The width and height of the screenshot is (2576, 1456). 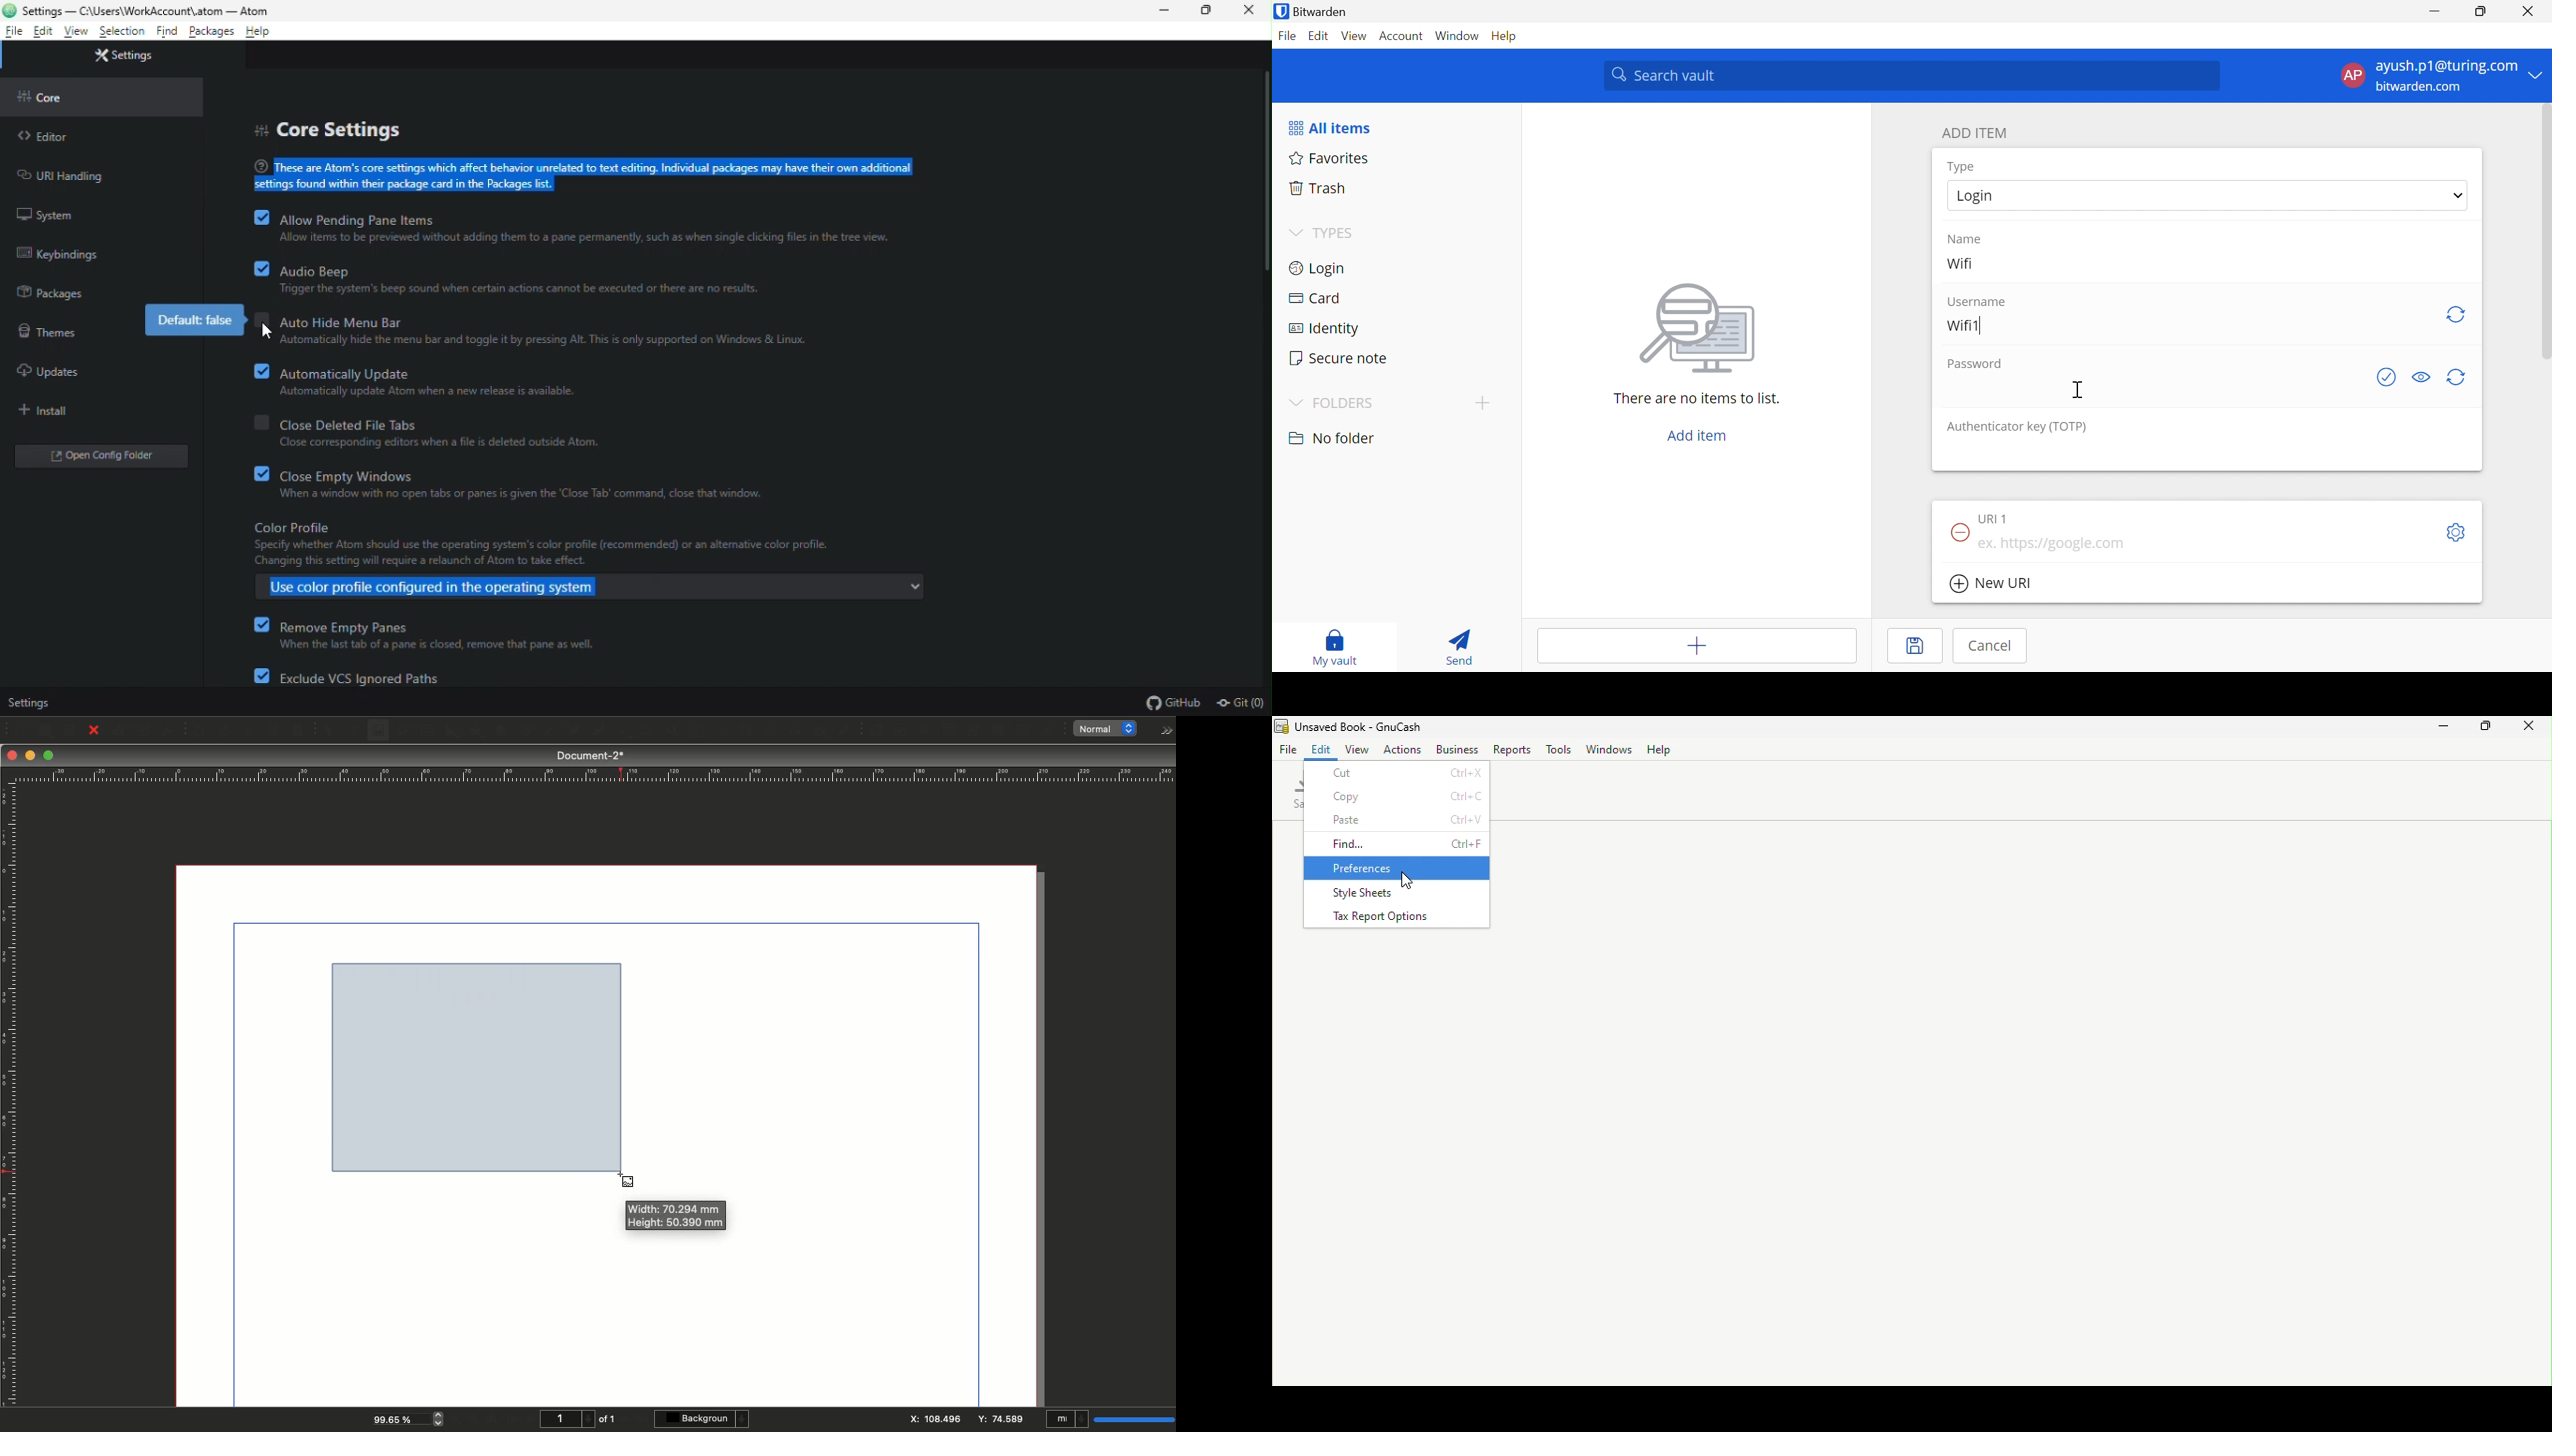 I want to click on Style sheets, so click(x=1393, y=892).